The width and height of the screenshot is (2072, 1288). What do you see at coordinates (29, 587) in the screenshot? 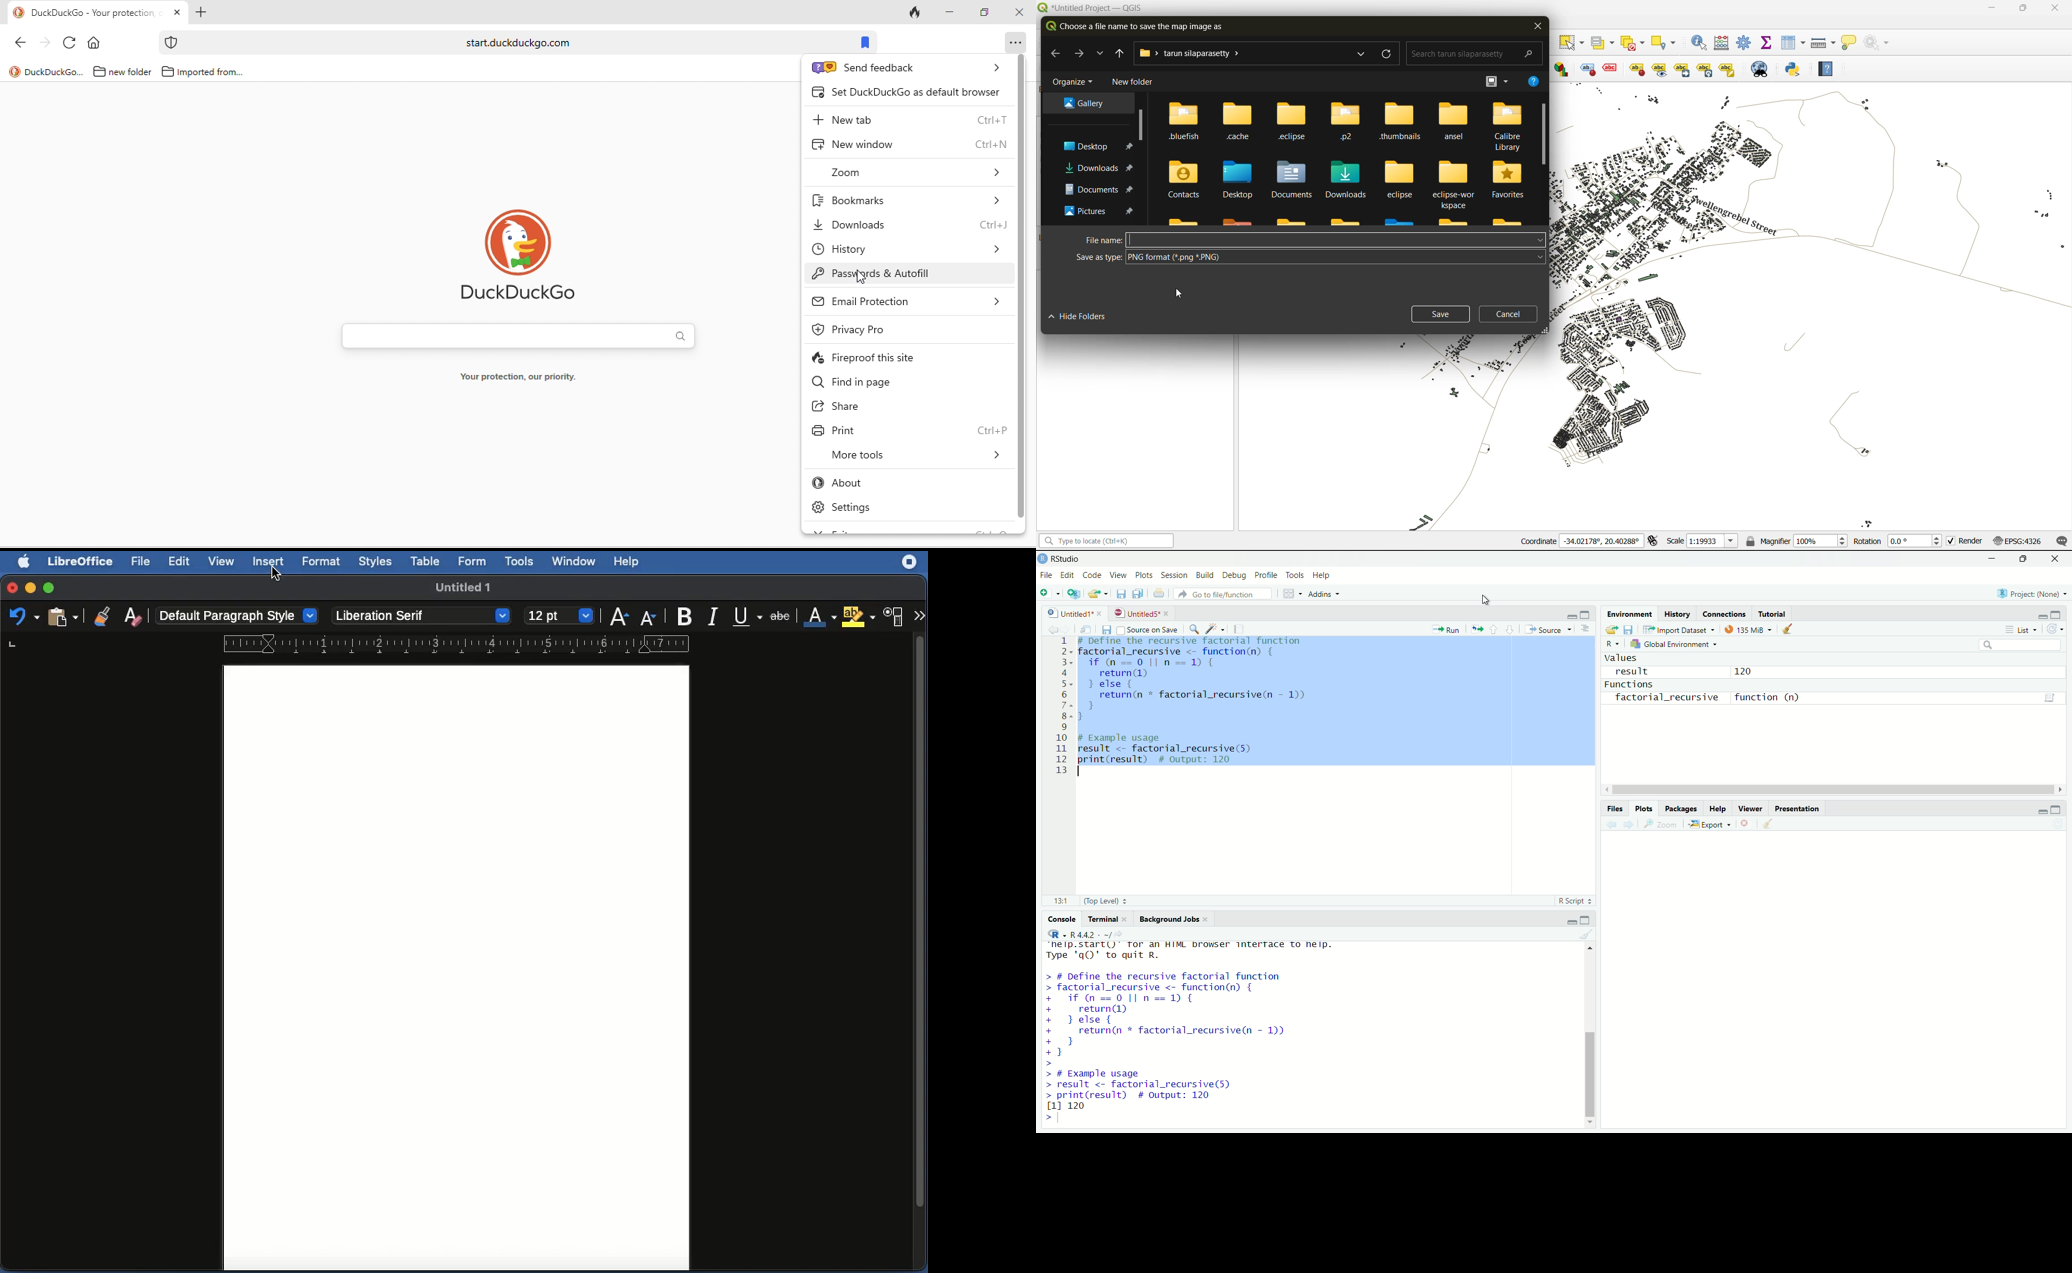
I see `Minimize` at bounding box center [29, 587].